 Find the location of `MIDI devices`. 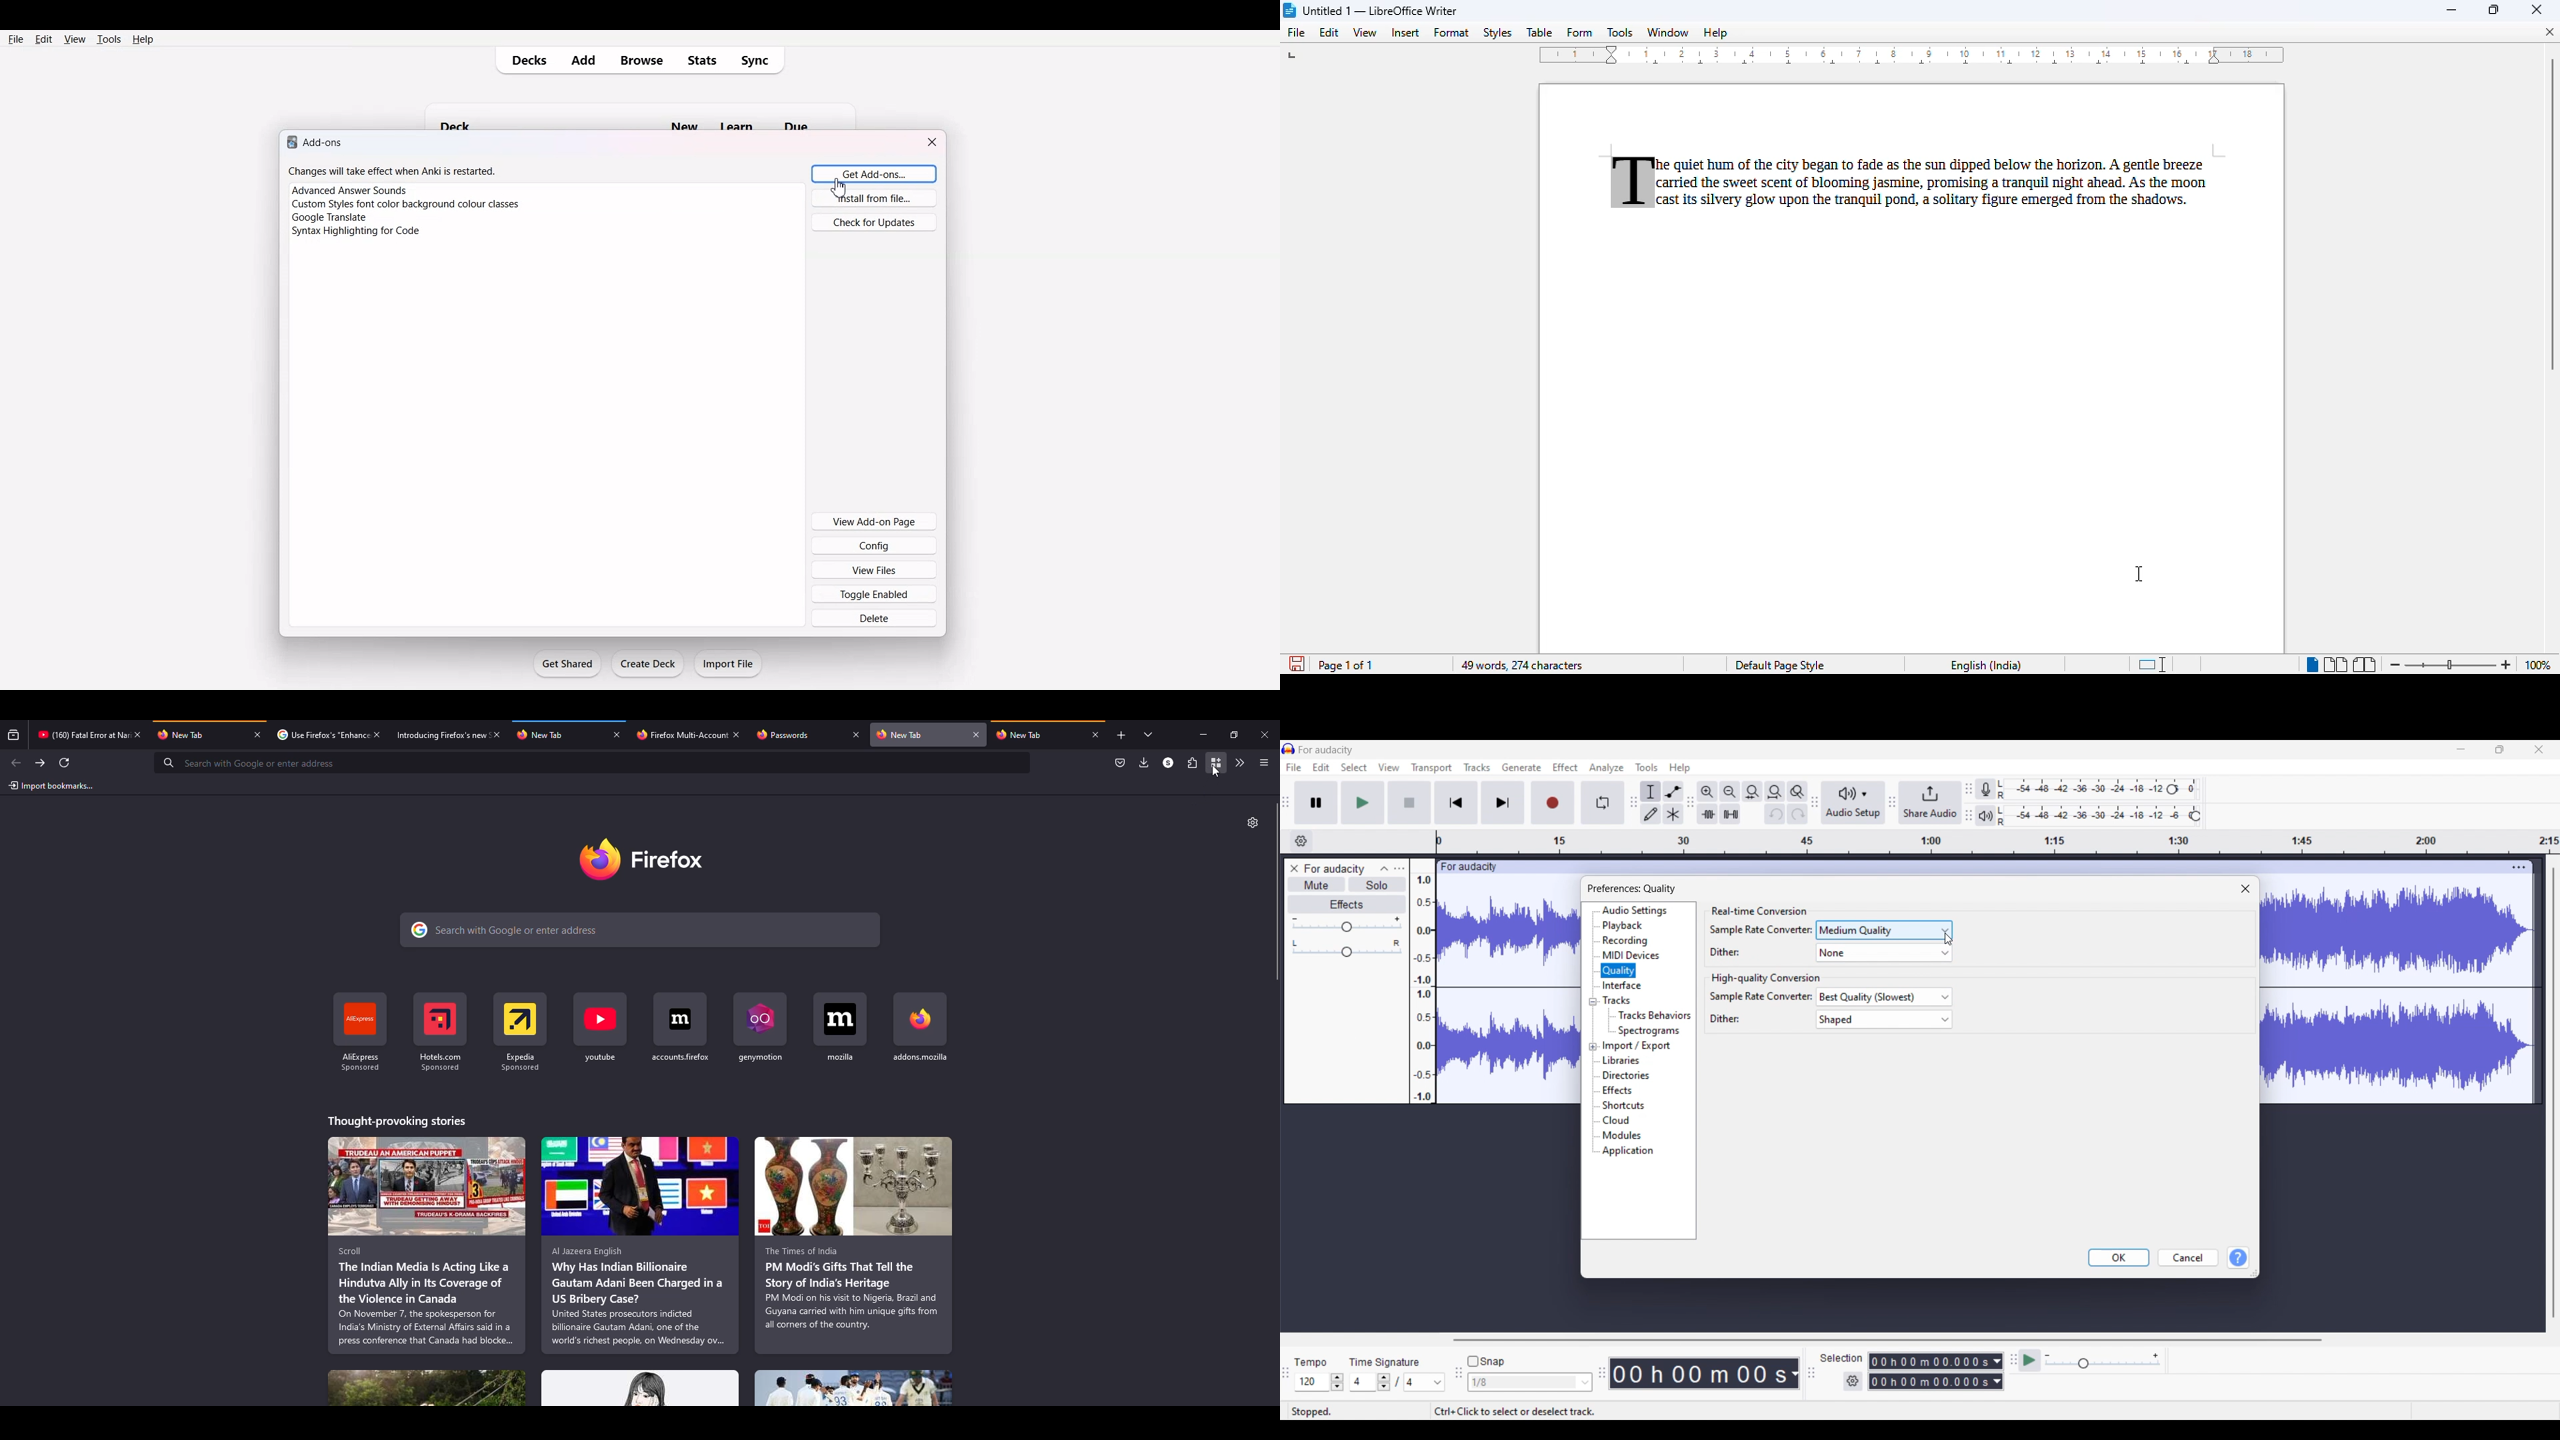

MIDI devices is located at coordinates (1631, 955).